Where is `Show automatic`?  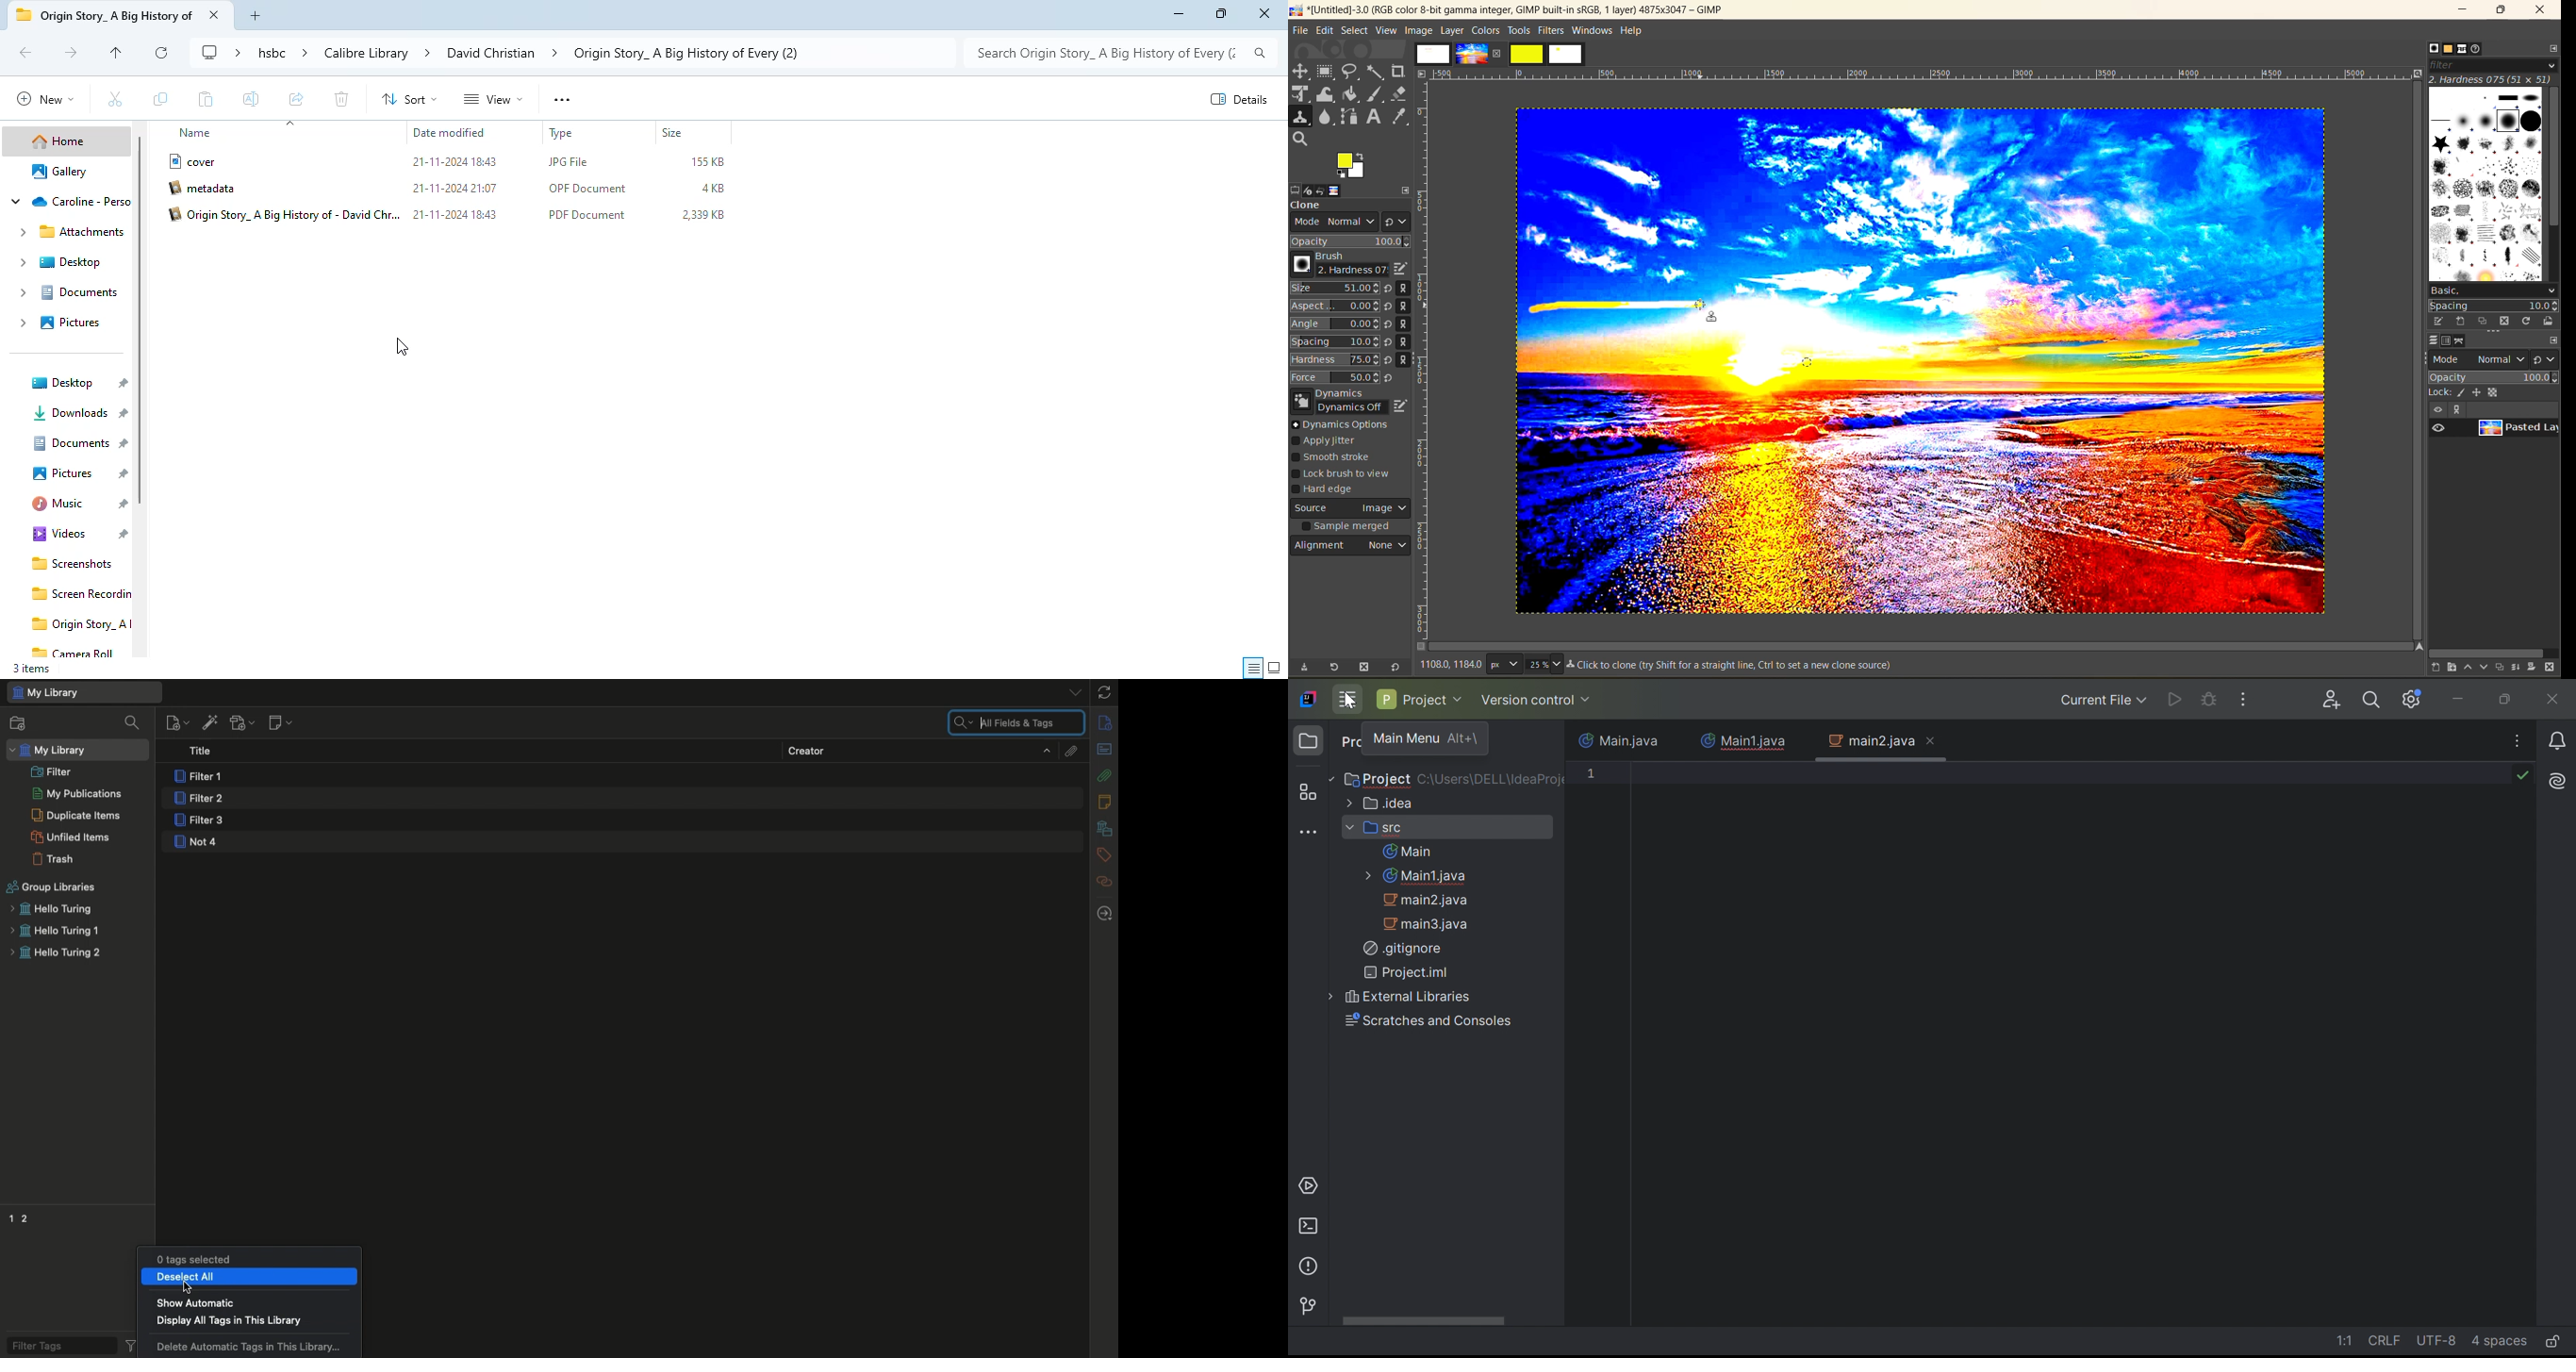 Show automatic is located at coordinates (195, 1304).